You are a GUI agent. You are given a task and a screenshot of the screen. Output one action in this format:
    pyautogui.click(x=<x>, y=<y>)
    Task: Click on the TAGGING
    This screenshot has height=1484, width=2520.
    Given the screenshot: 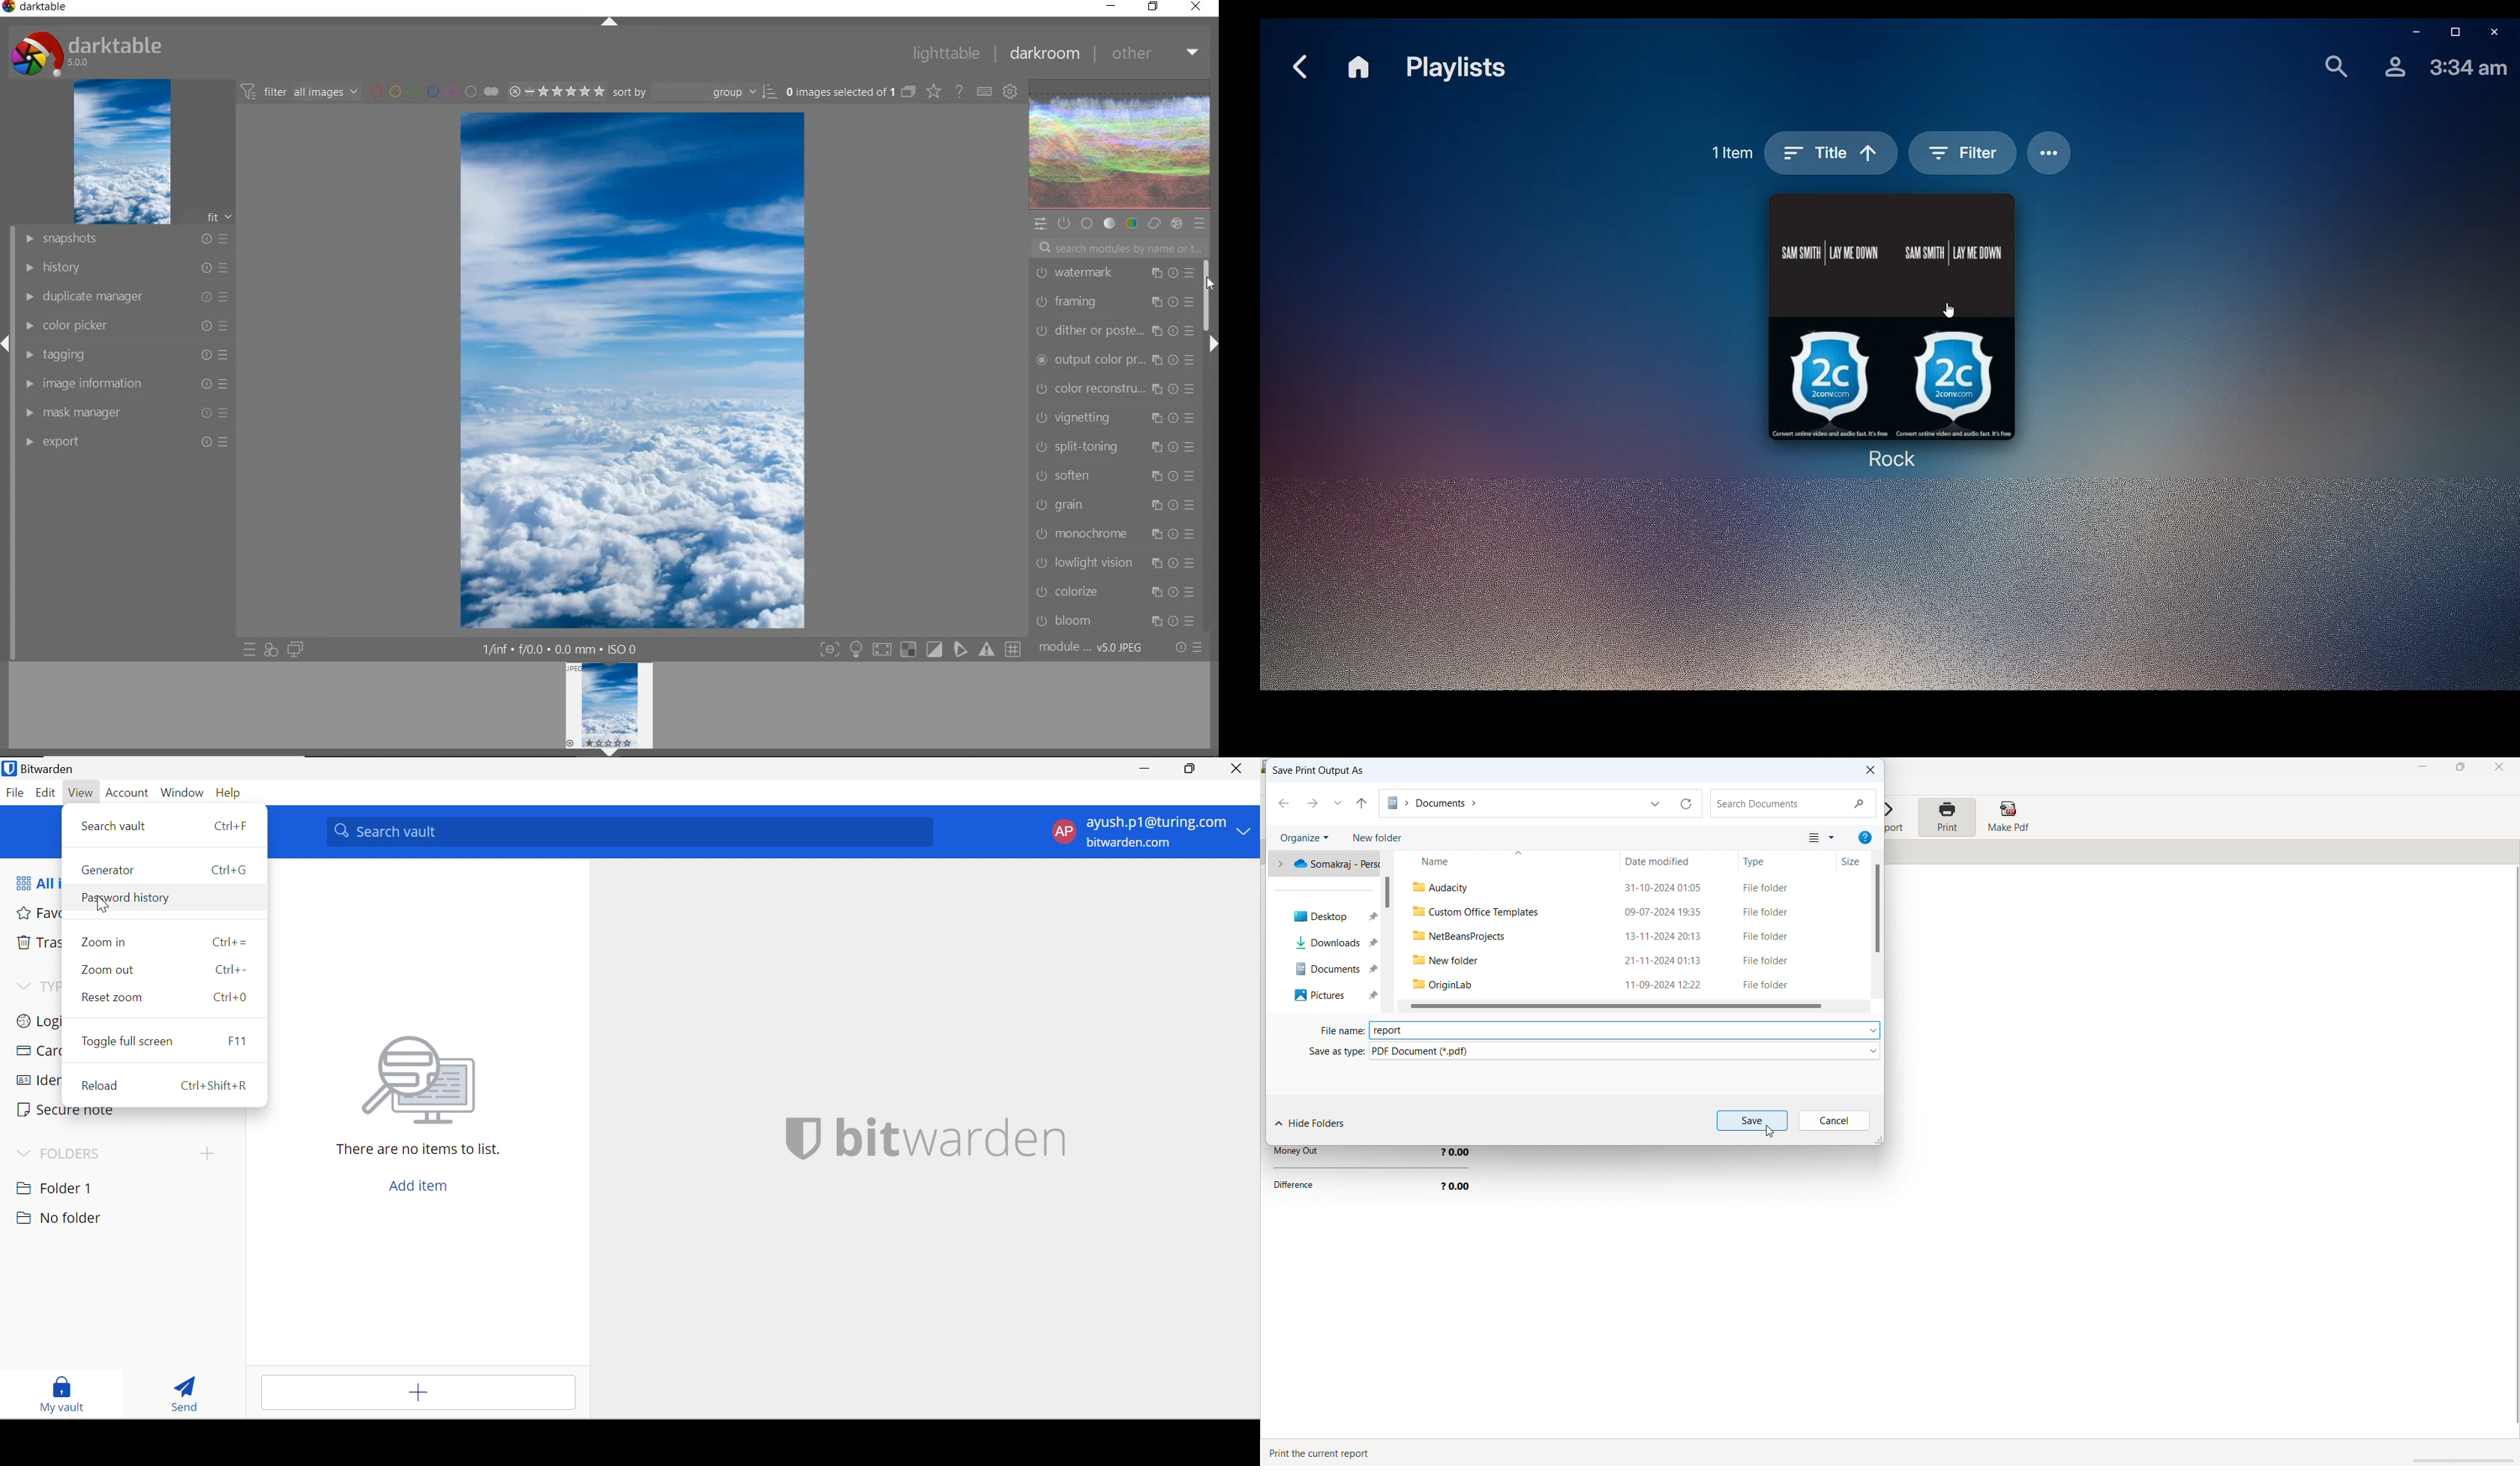 What is the action you would take?
    pyautogui.click(x=129, y=354)
    